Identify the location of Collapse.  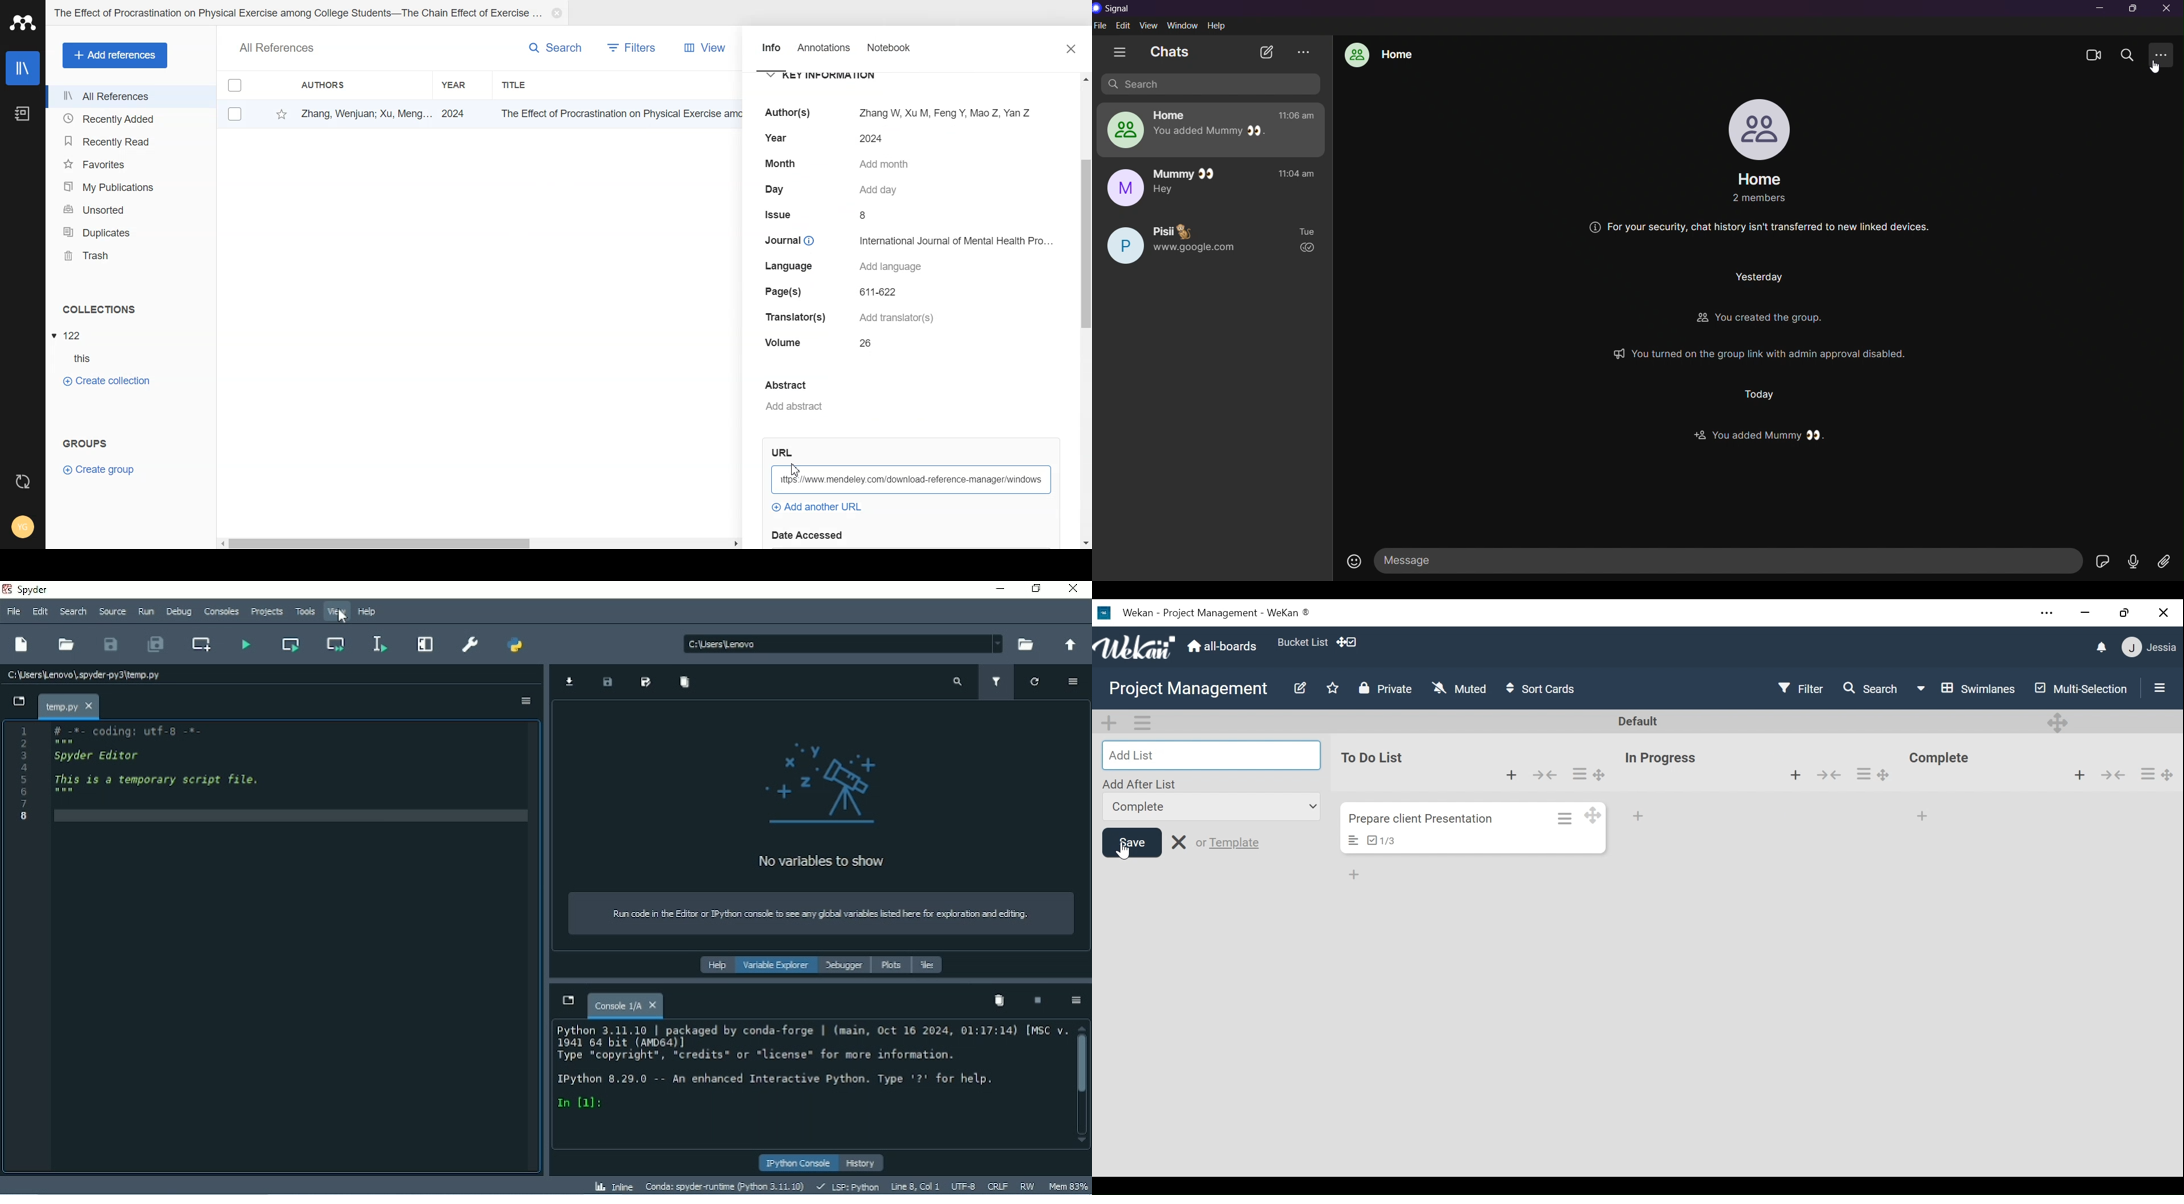
(2115, 775).